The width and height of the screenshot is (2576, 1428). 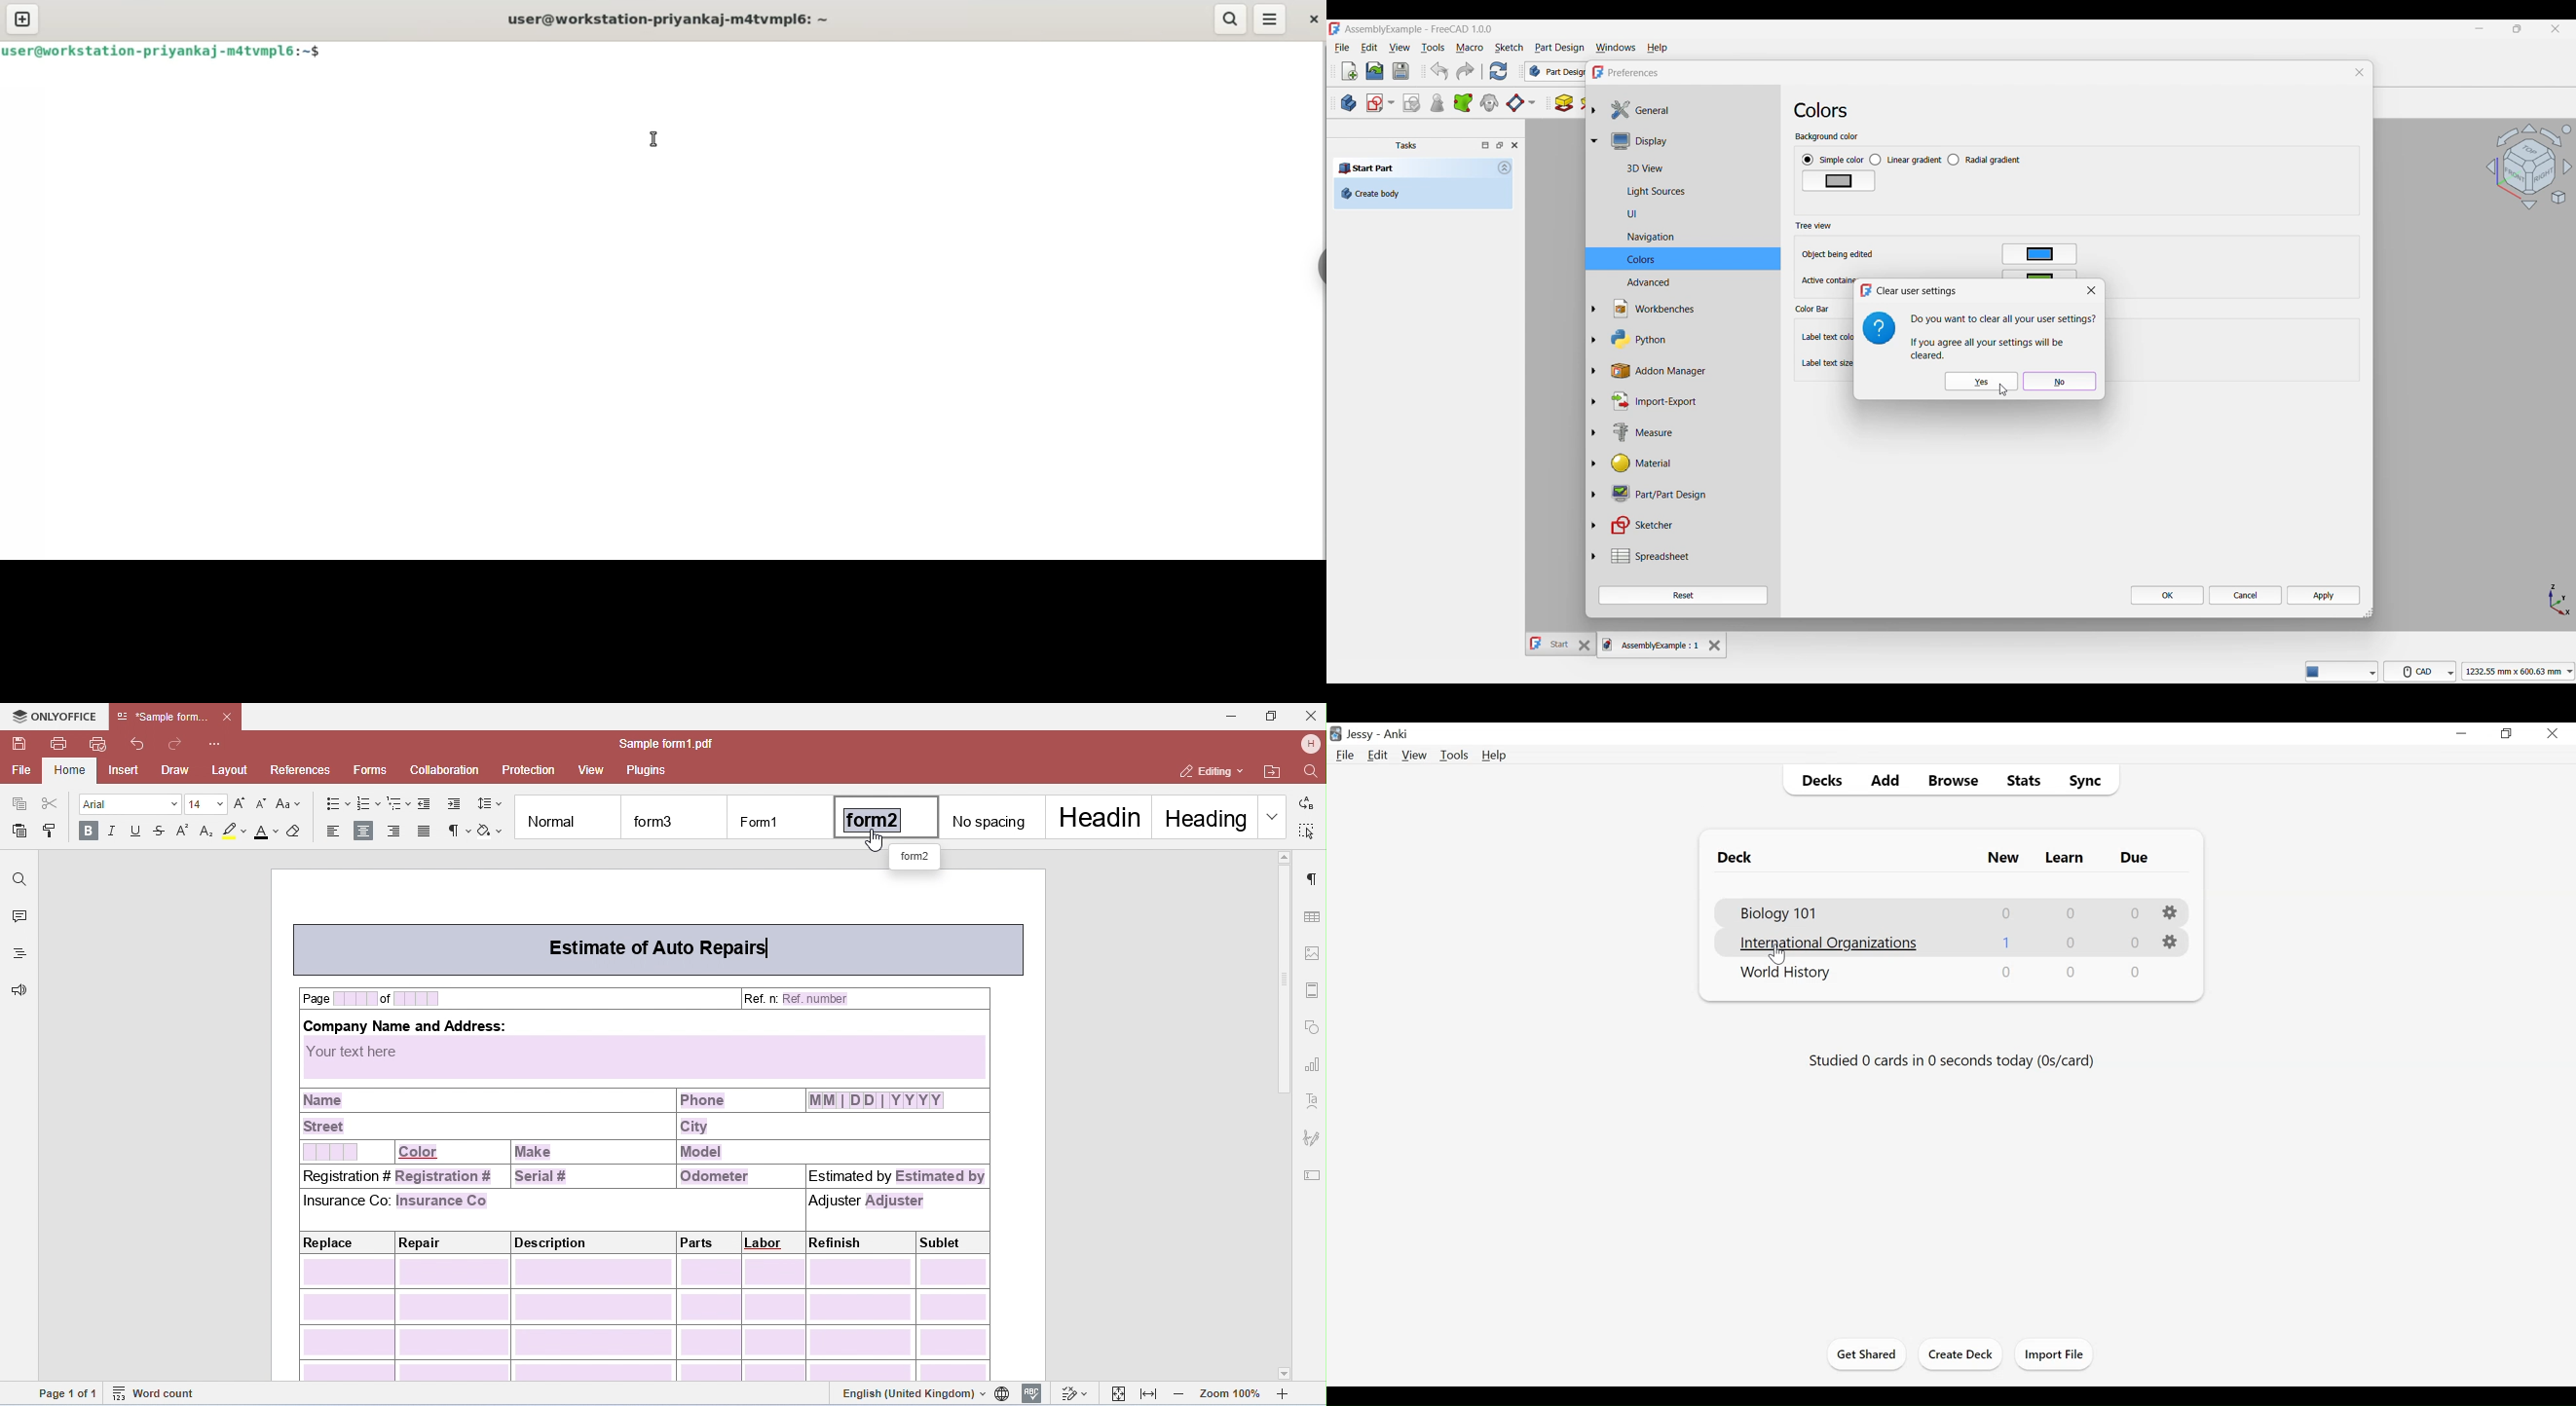 I want to click on Pad, so click(x=1564, y=103).